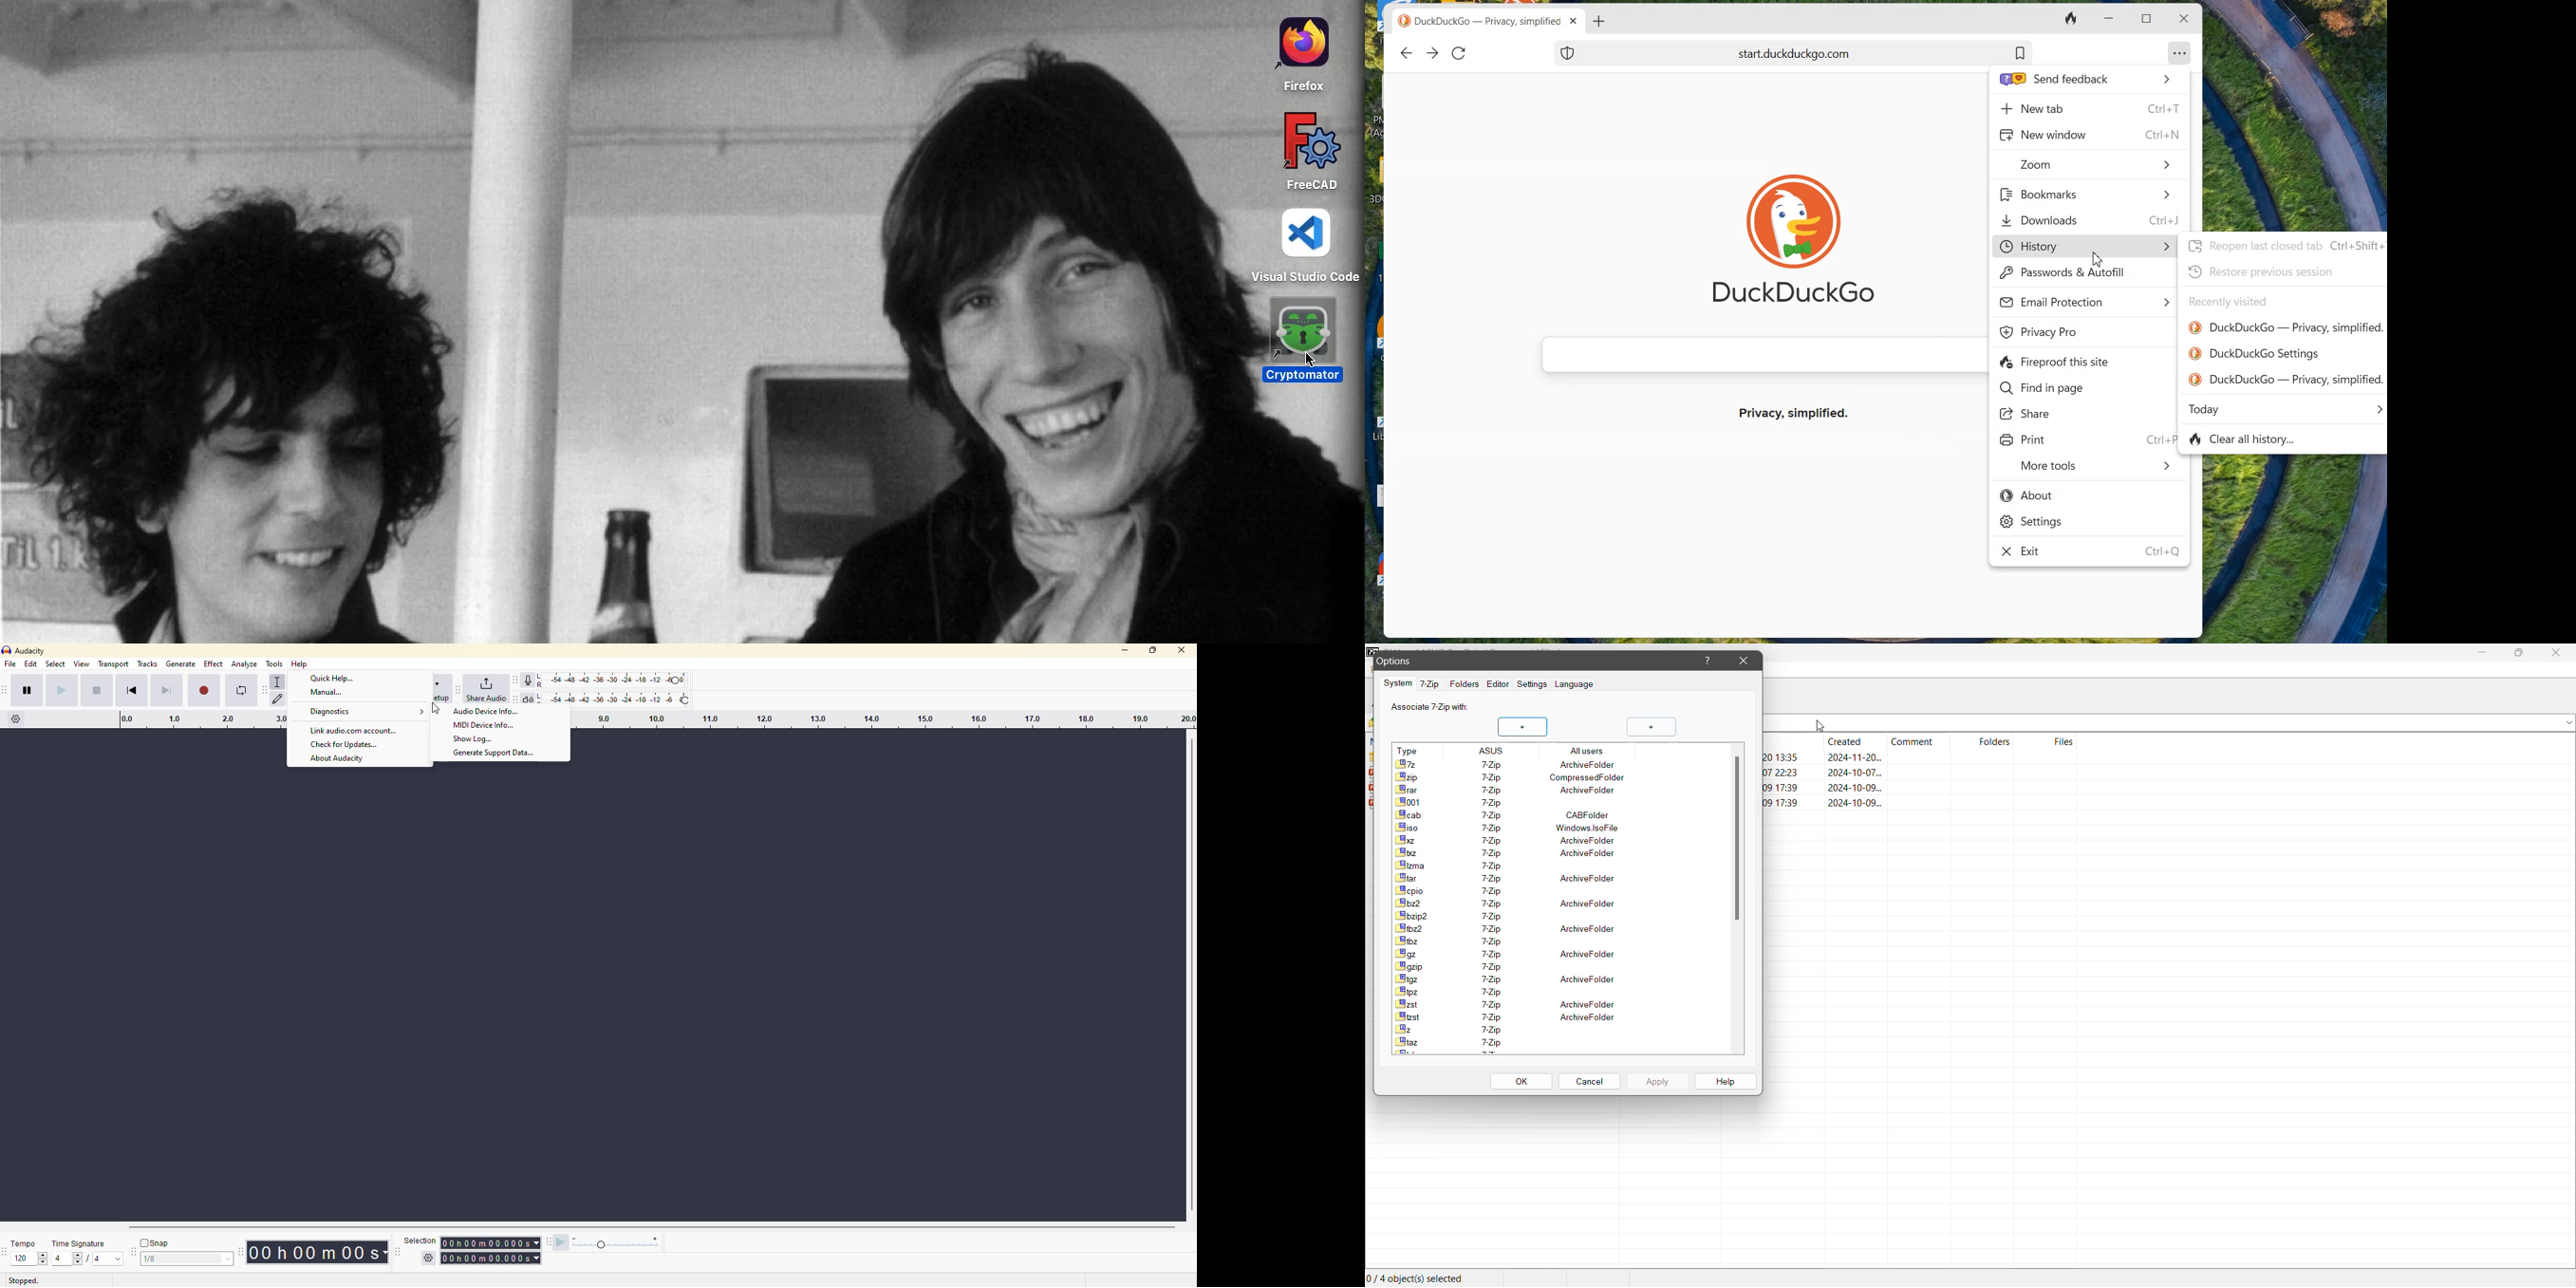 Image resolution: width=2576 pixels, height=1288 pixels. Describe the element at coordinates (559, 1245) in the screenshot. I see `play at speed` at that location.